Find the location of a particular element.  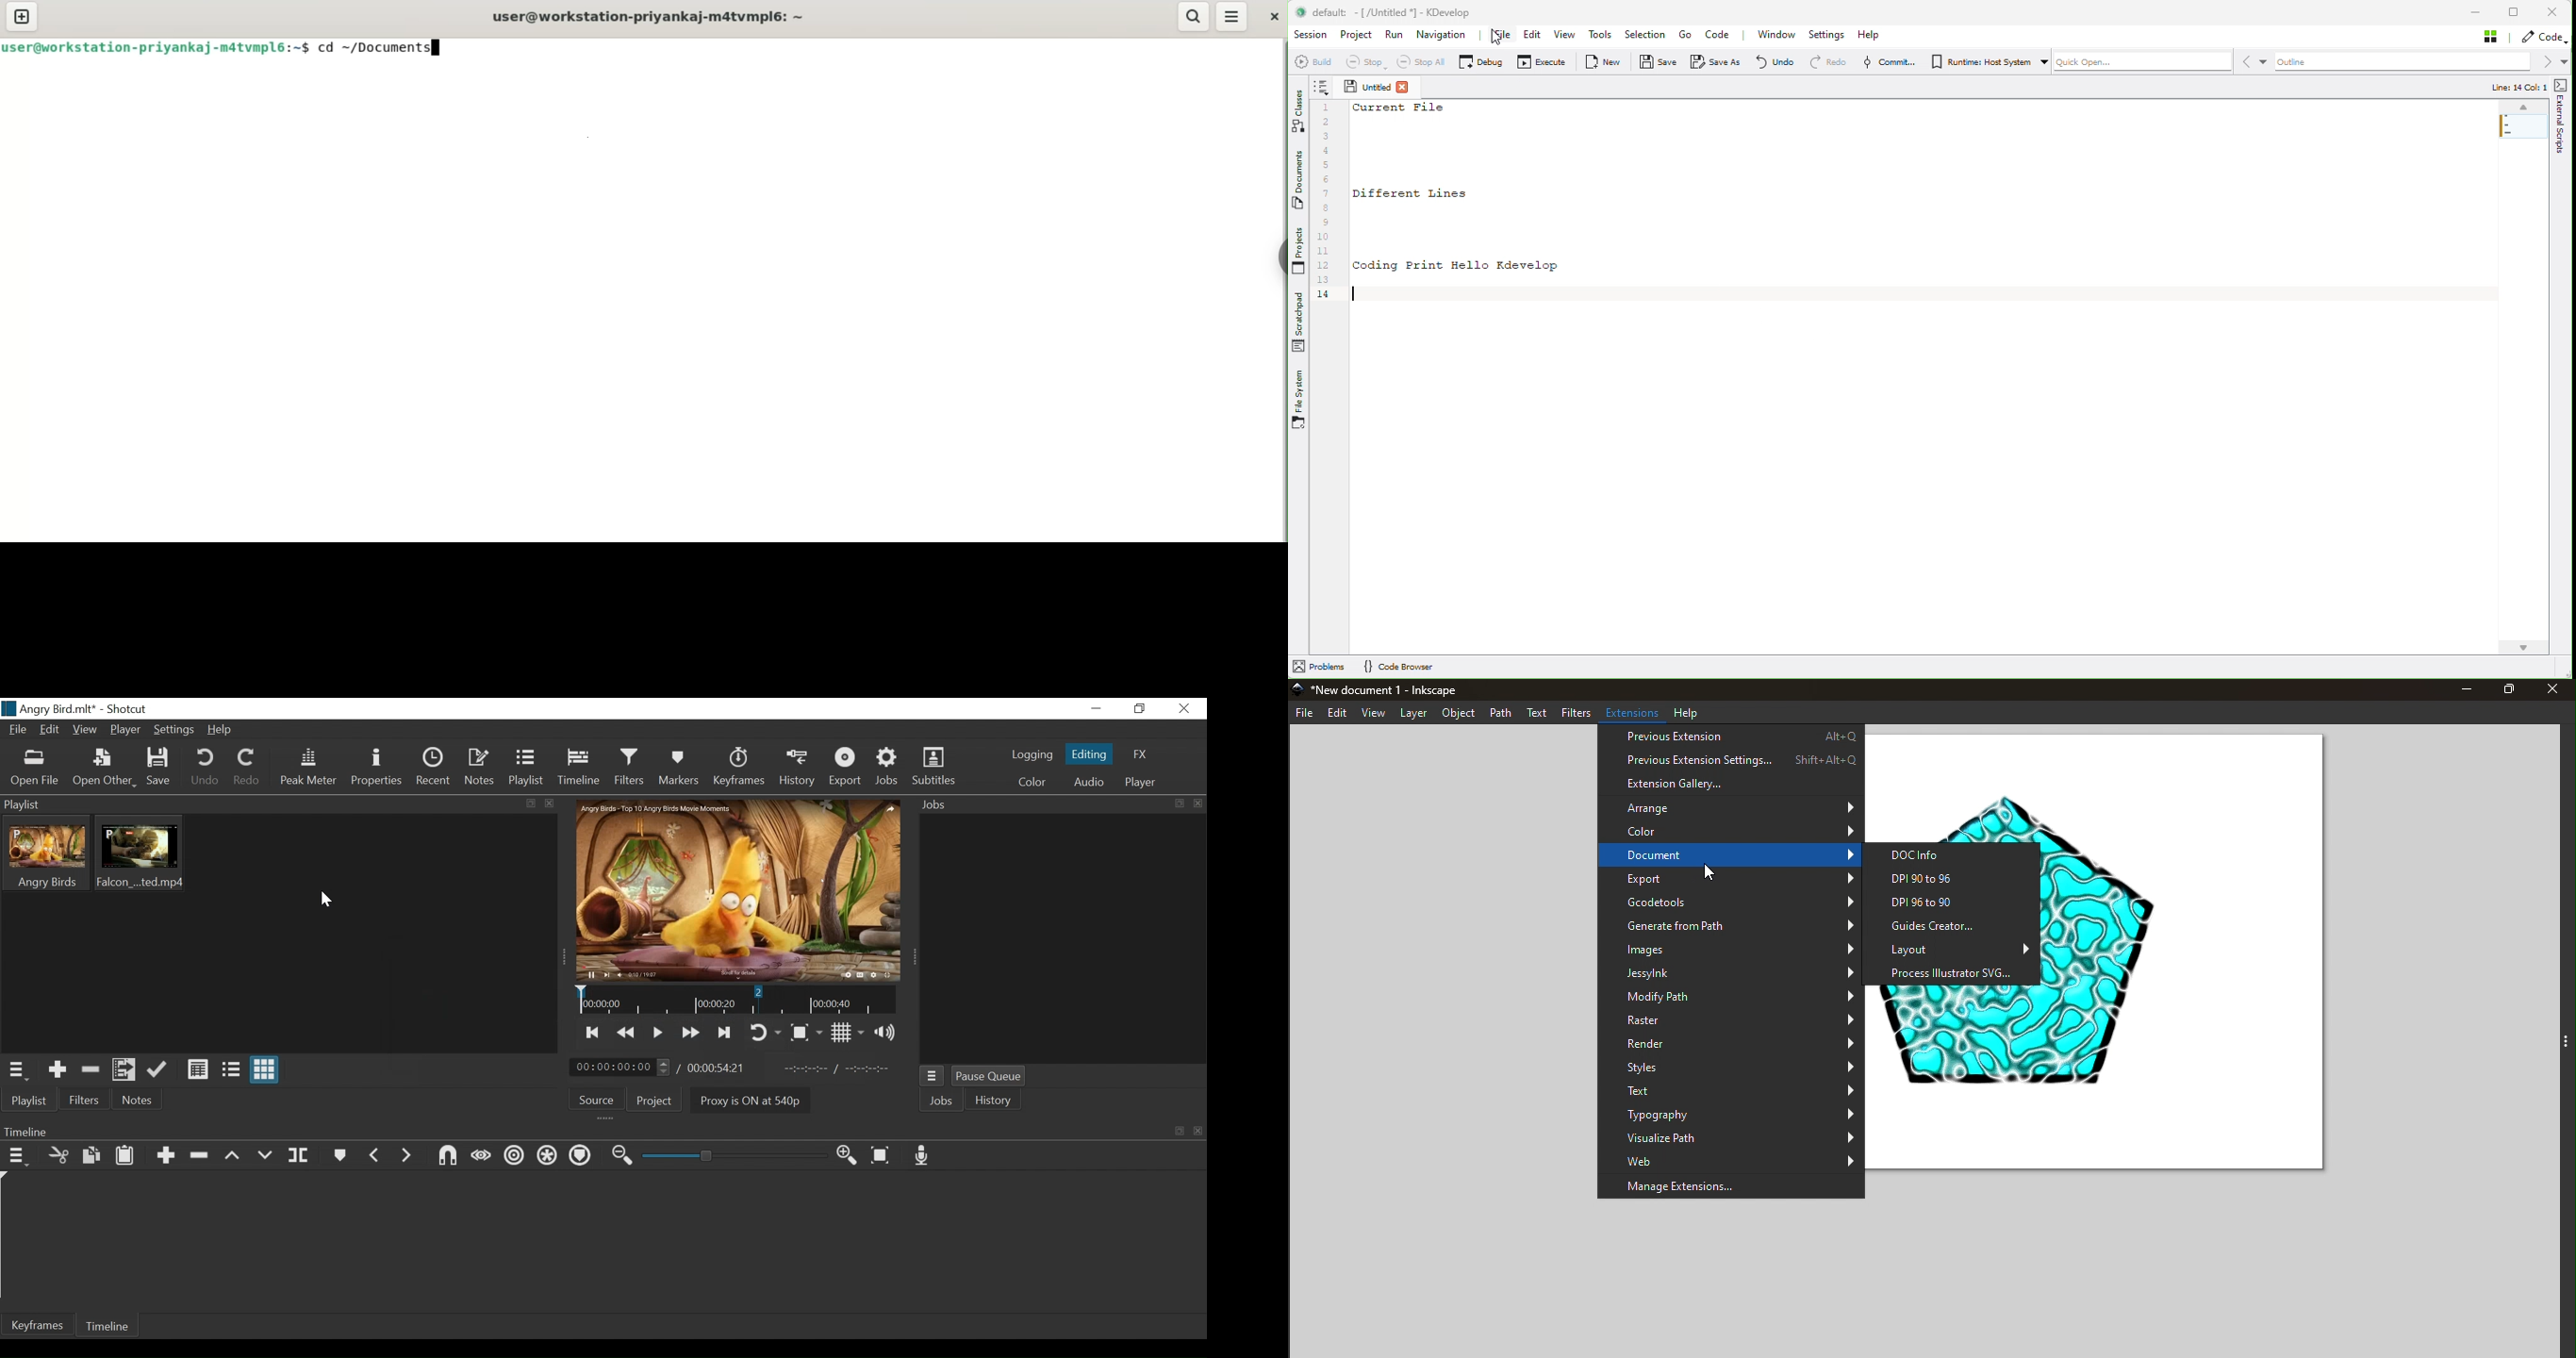

Manage Extensions is located at coordinates (1730, 1187).